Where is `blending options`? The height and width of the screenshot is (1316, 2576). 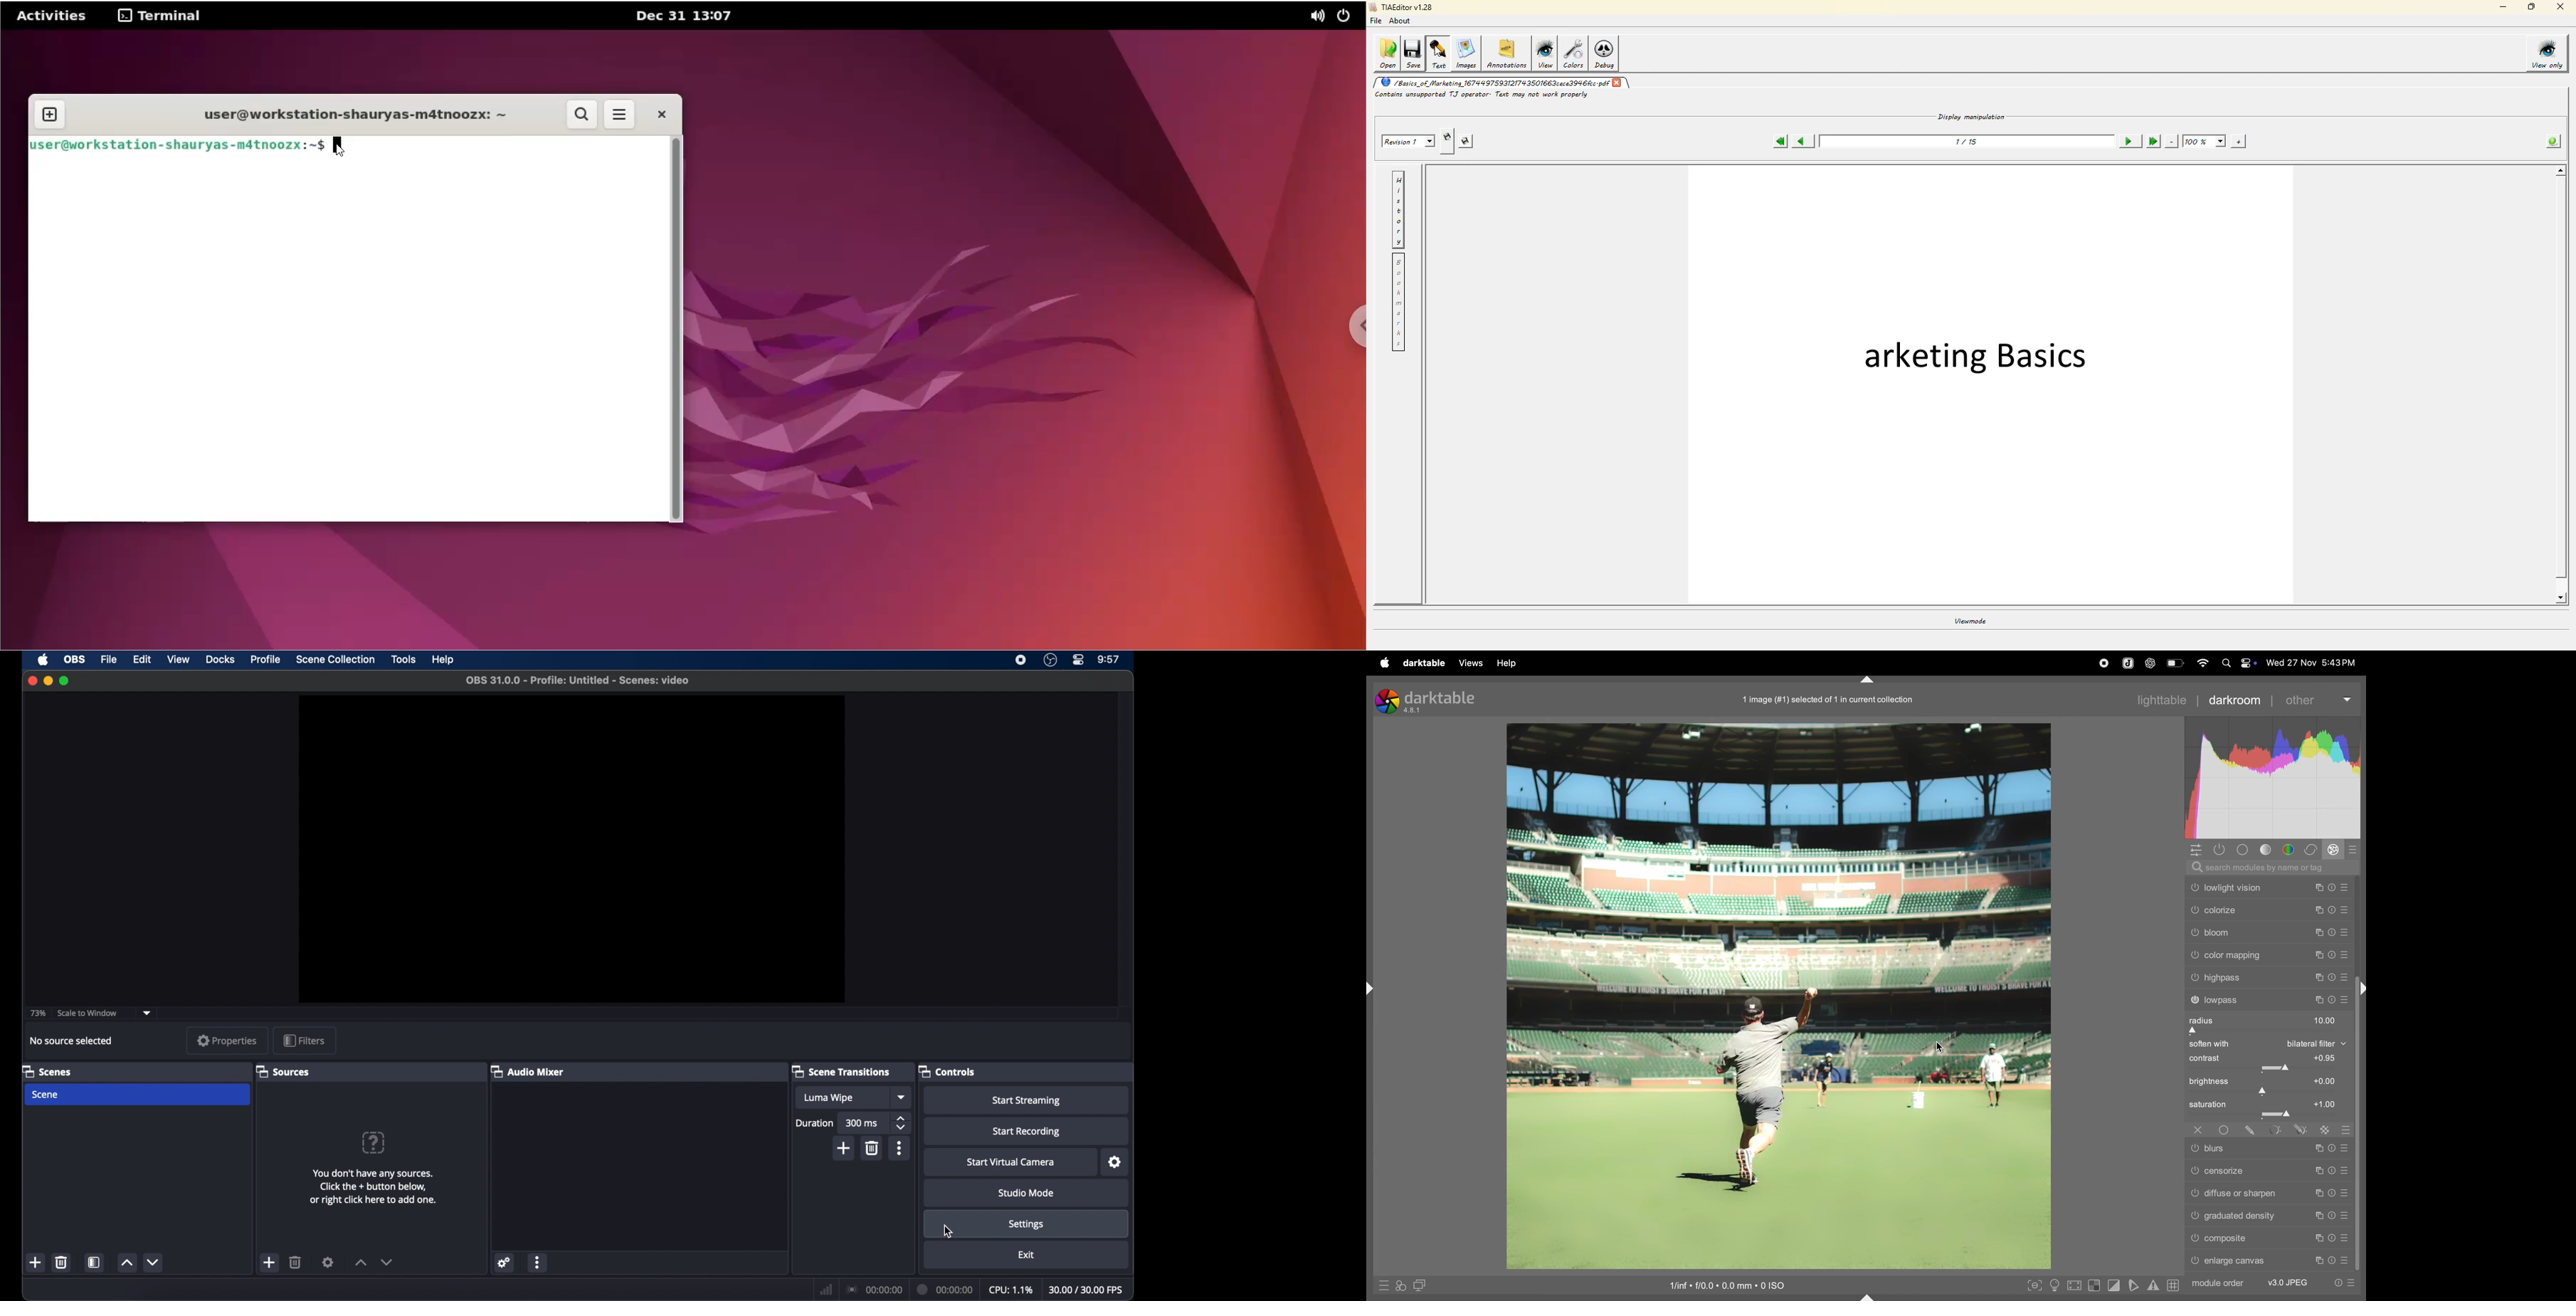
blending options is located at coordinates (2347, 1131).